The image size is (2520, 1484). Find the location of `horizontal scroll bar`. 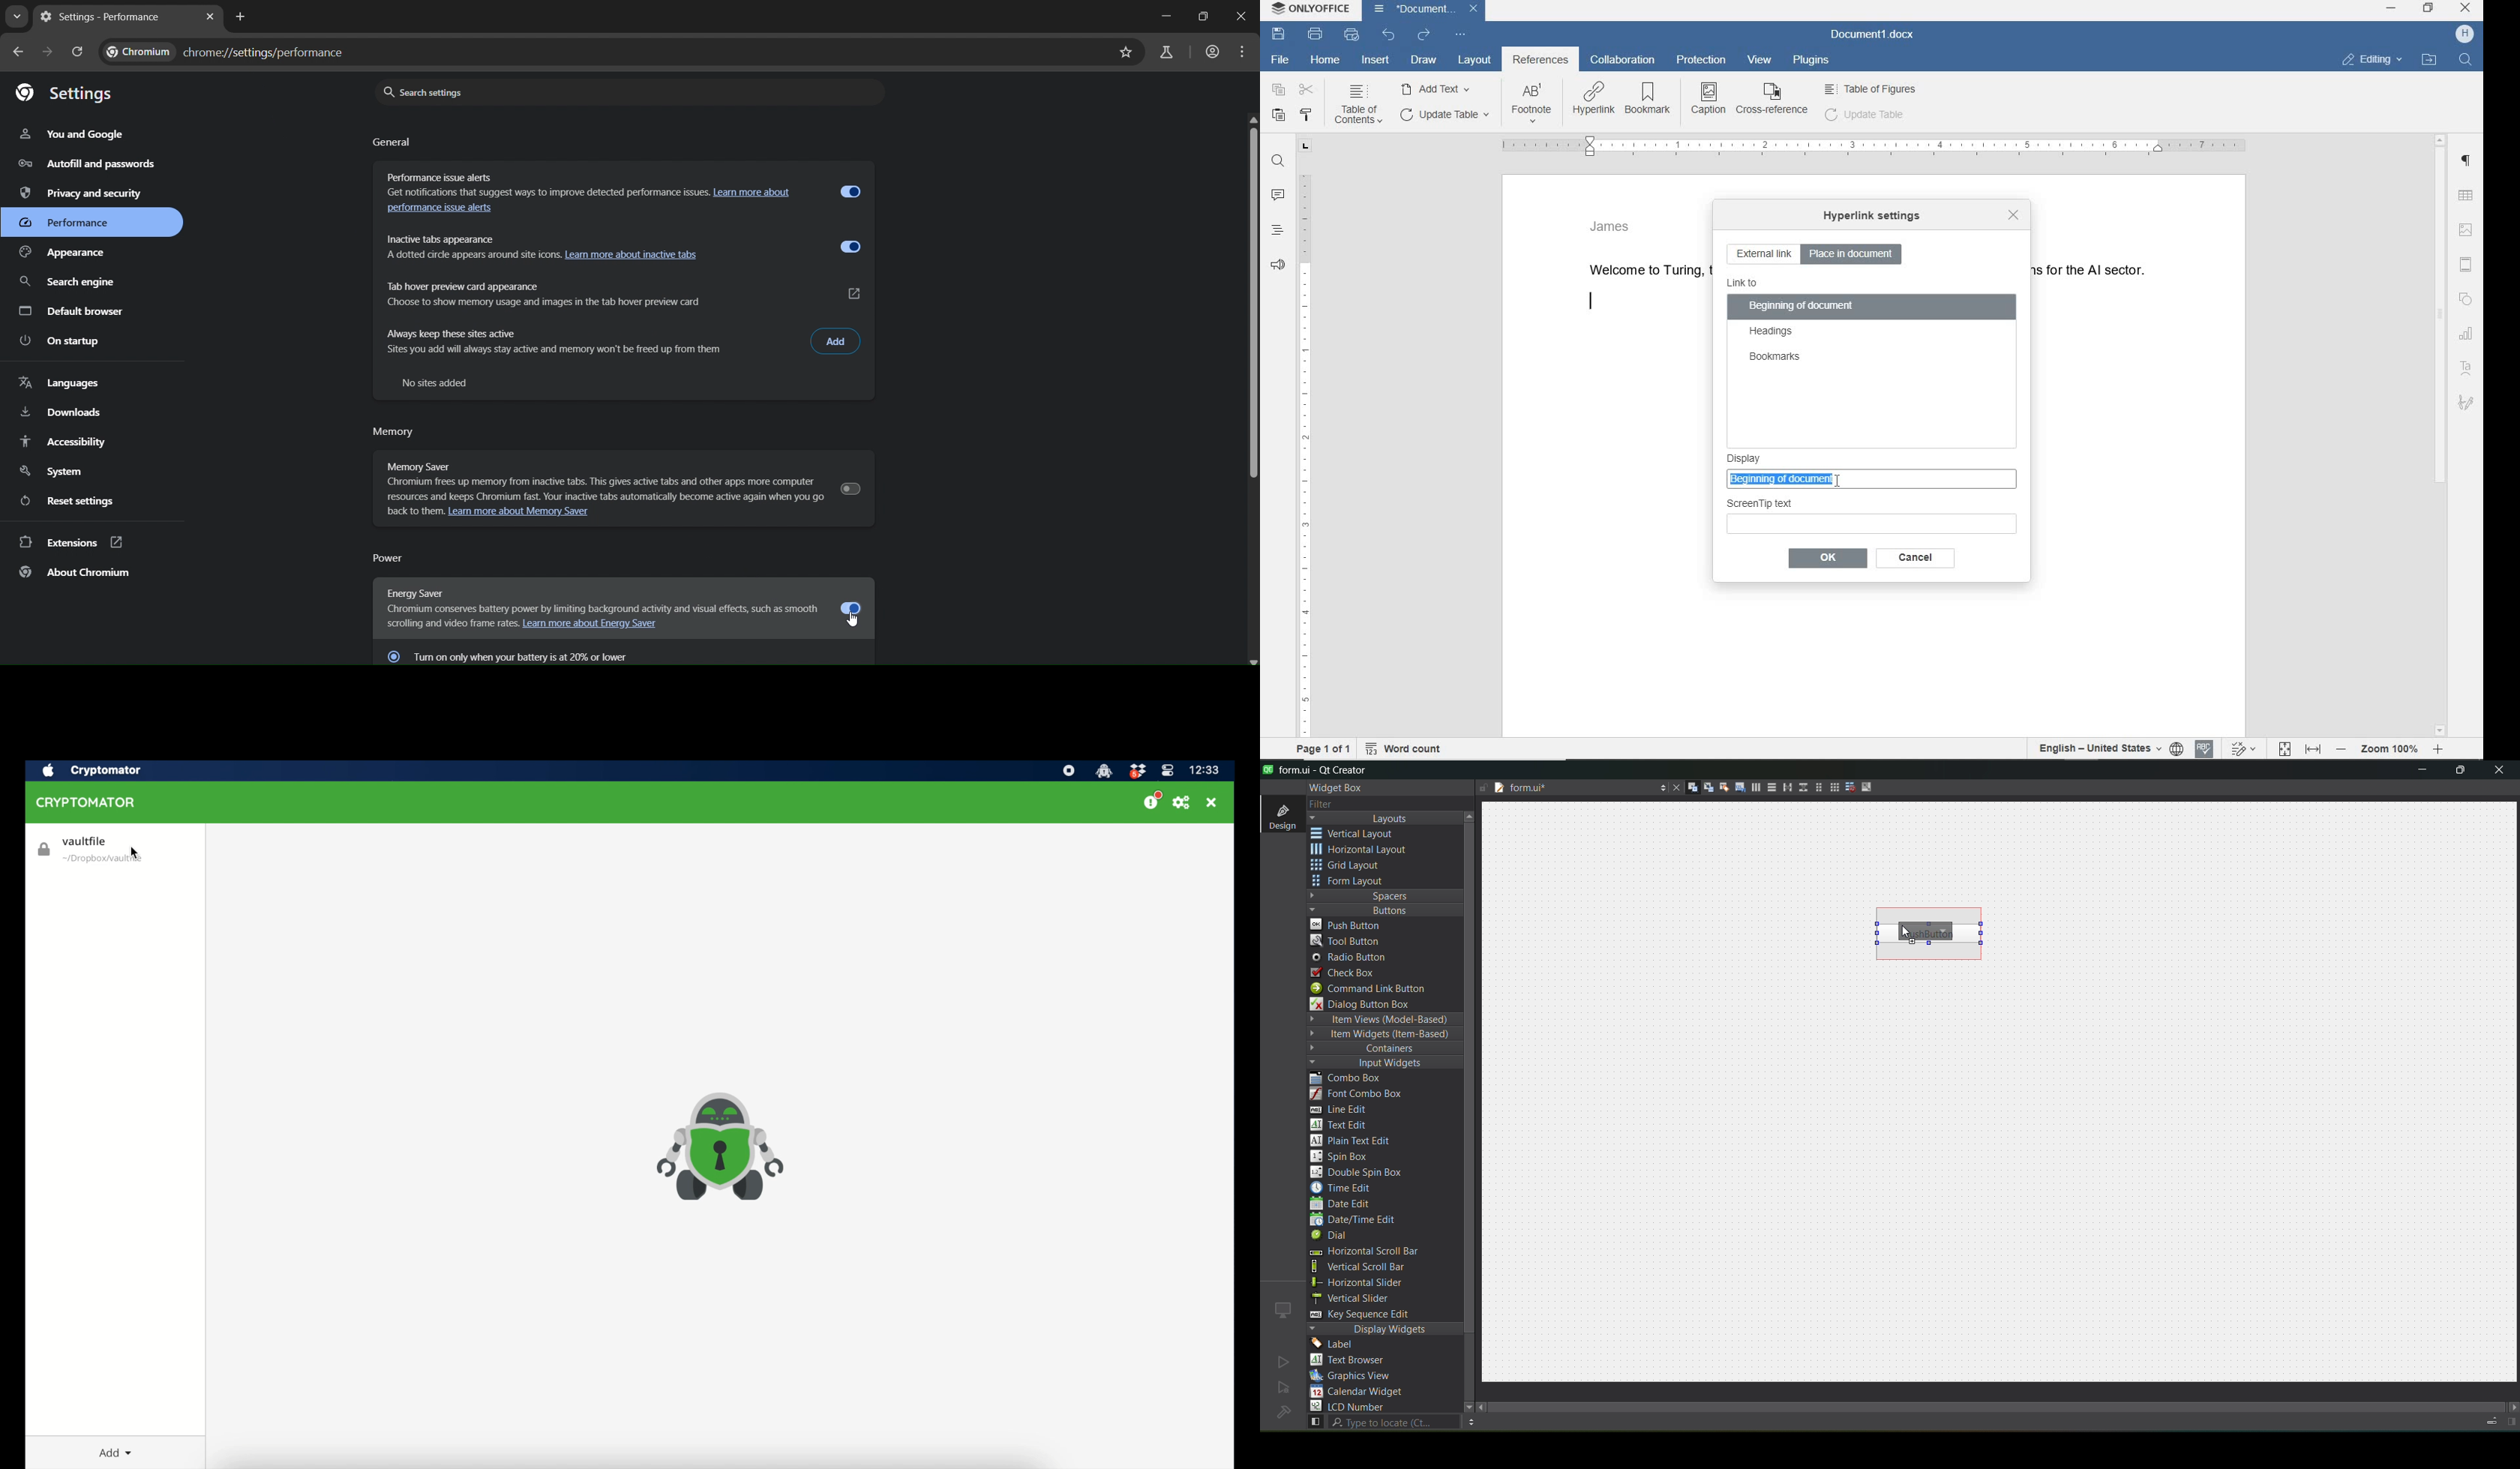

horizontal scroll bar is located at coordinates (1363, 1252).